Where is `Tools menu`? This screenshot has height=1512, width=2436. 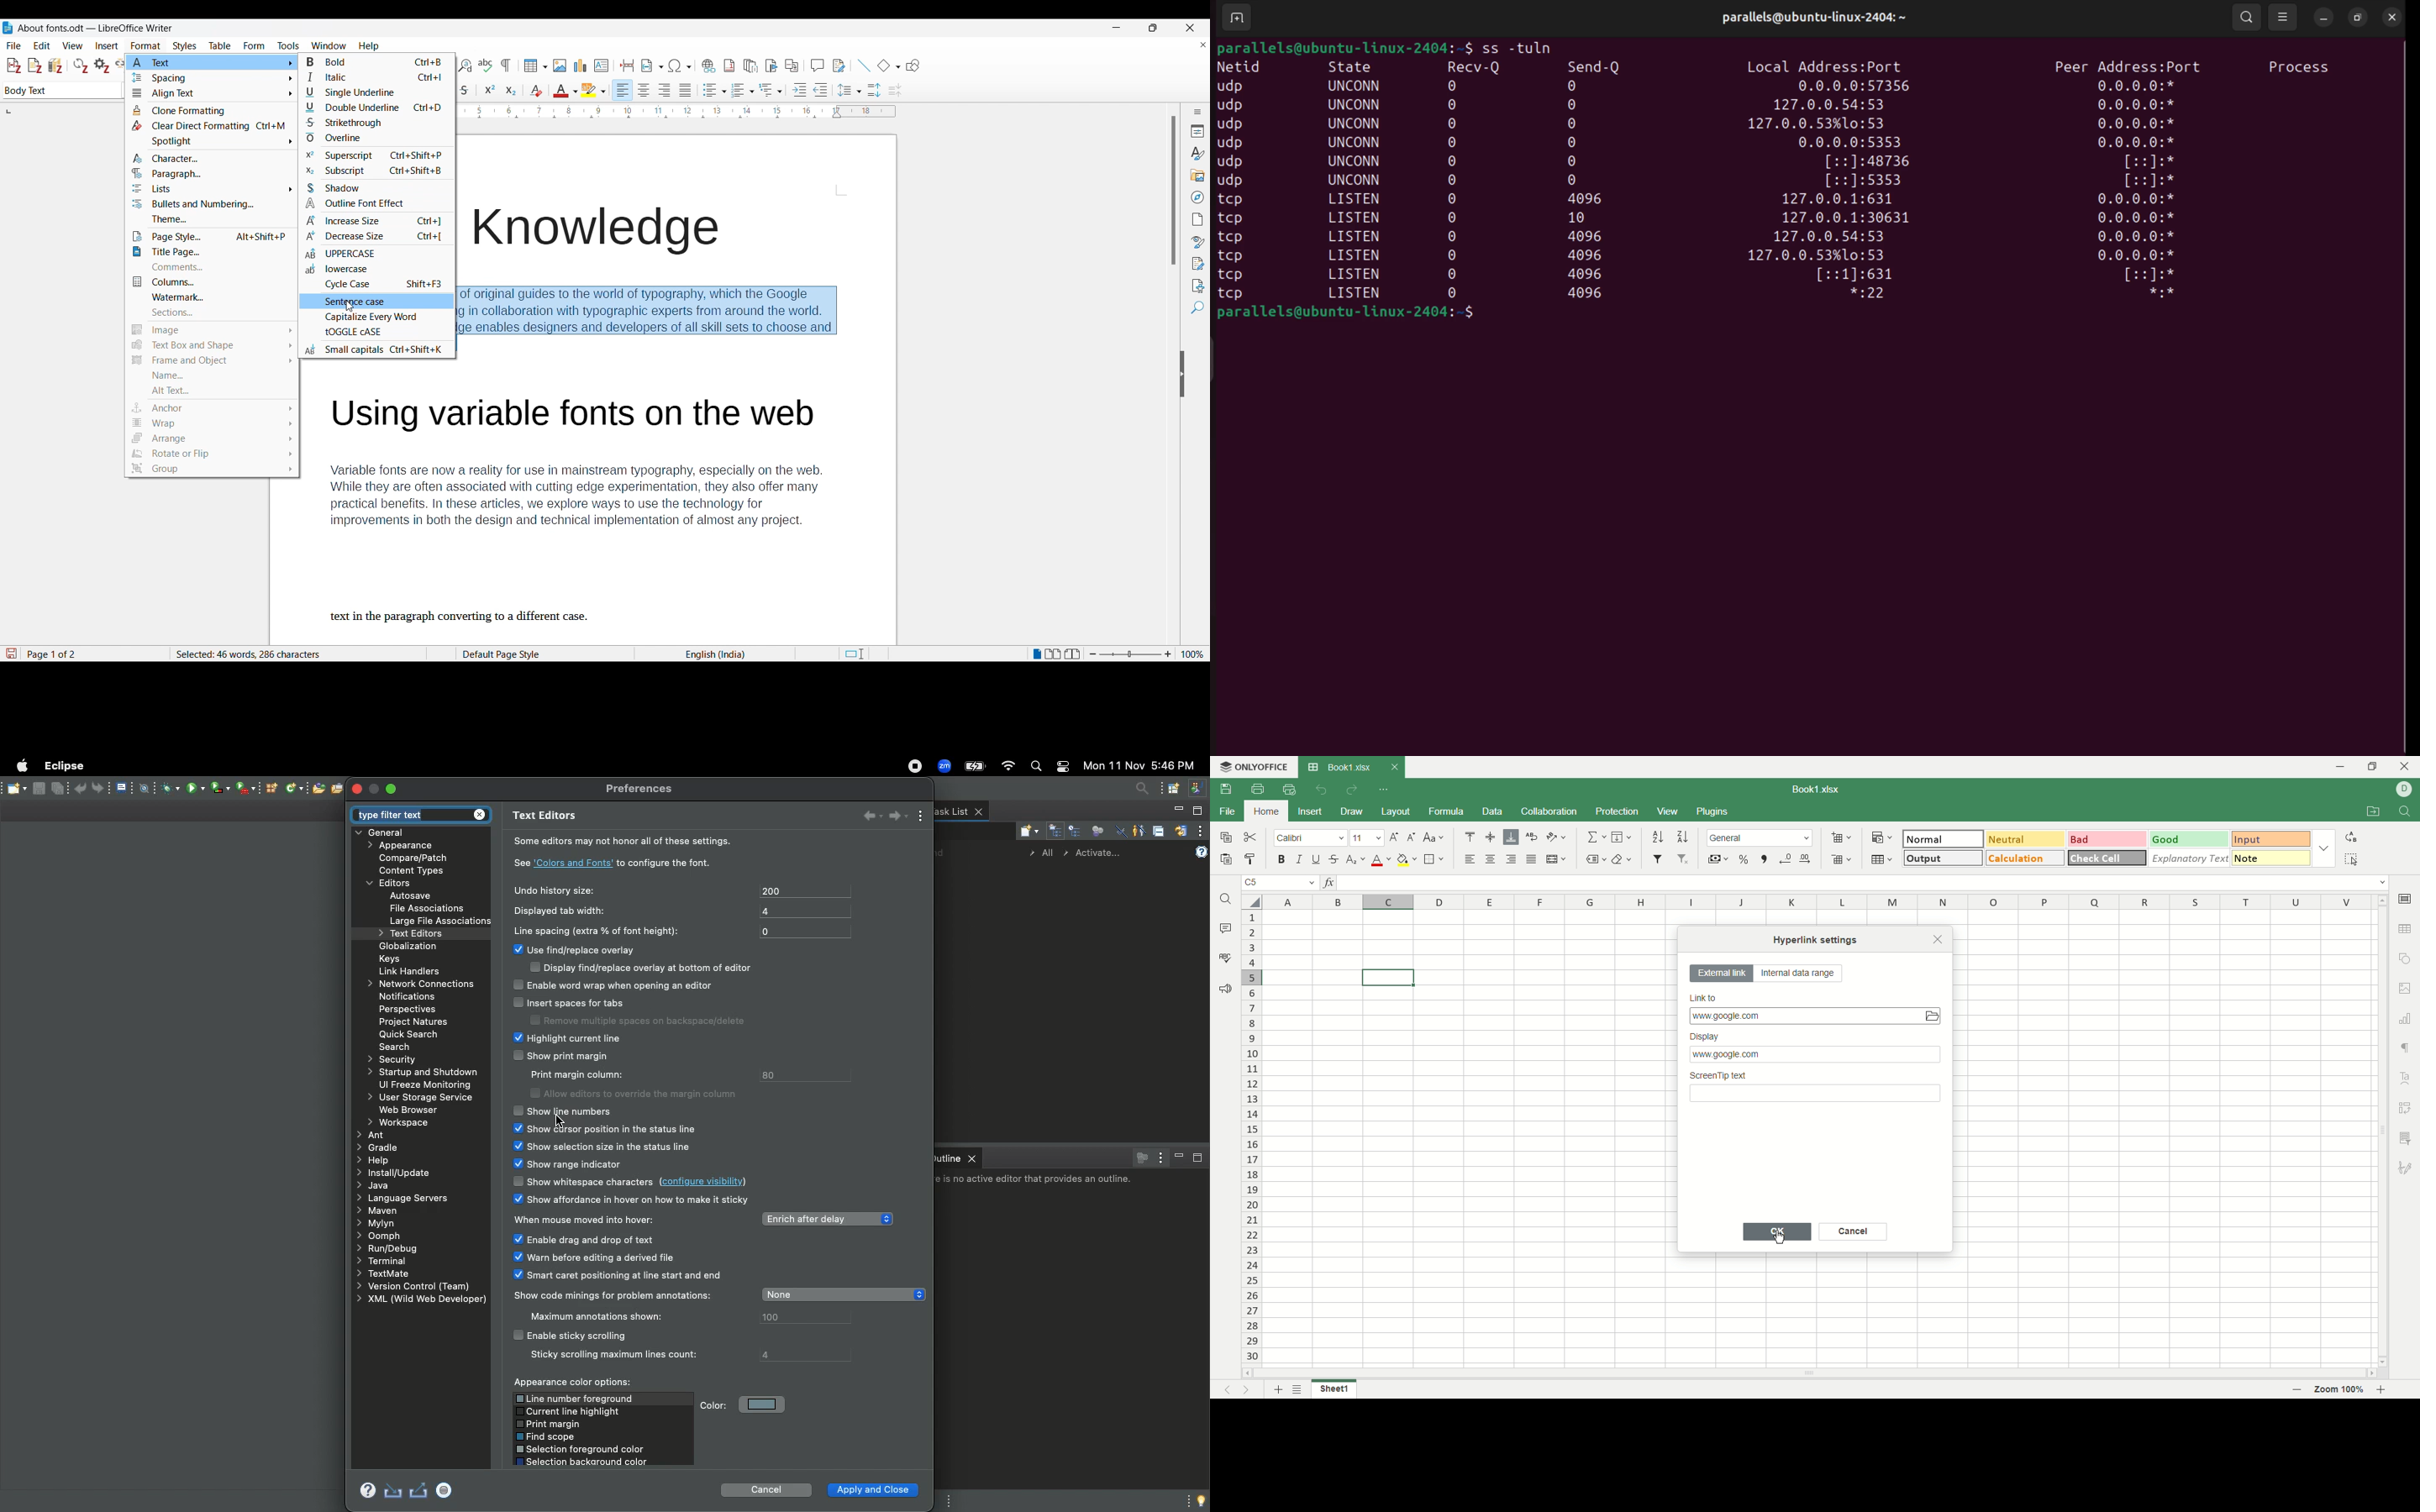
Tools menu is located at coordinates (288, 45).